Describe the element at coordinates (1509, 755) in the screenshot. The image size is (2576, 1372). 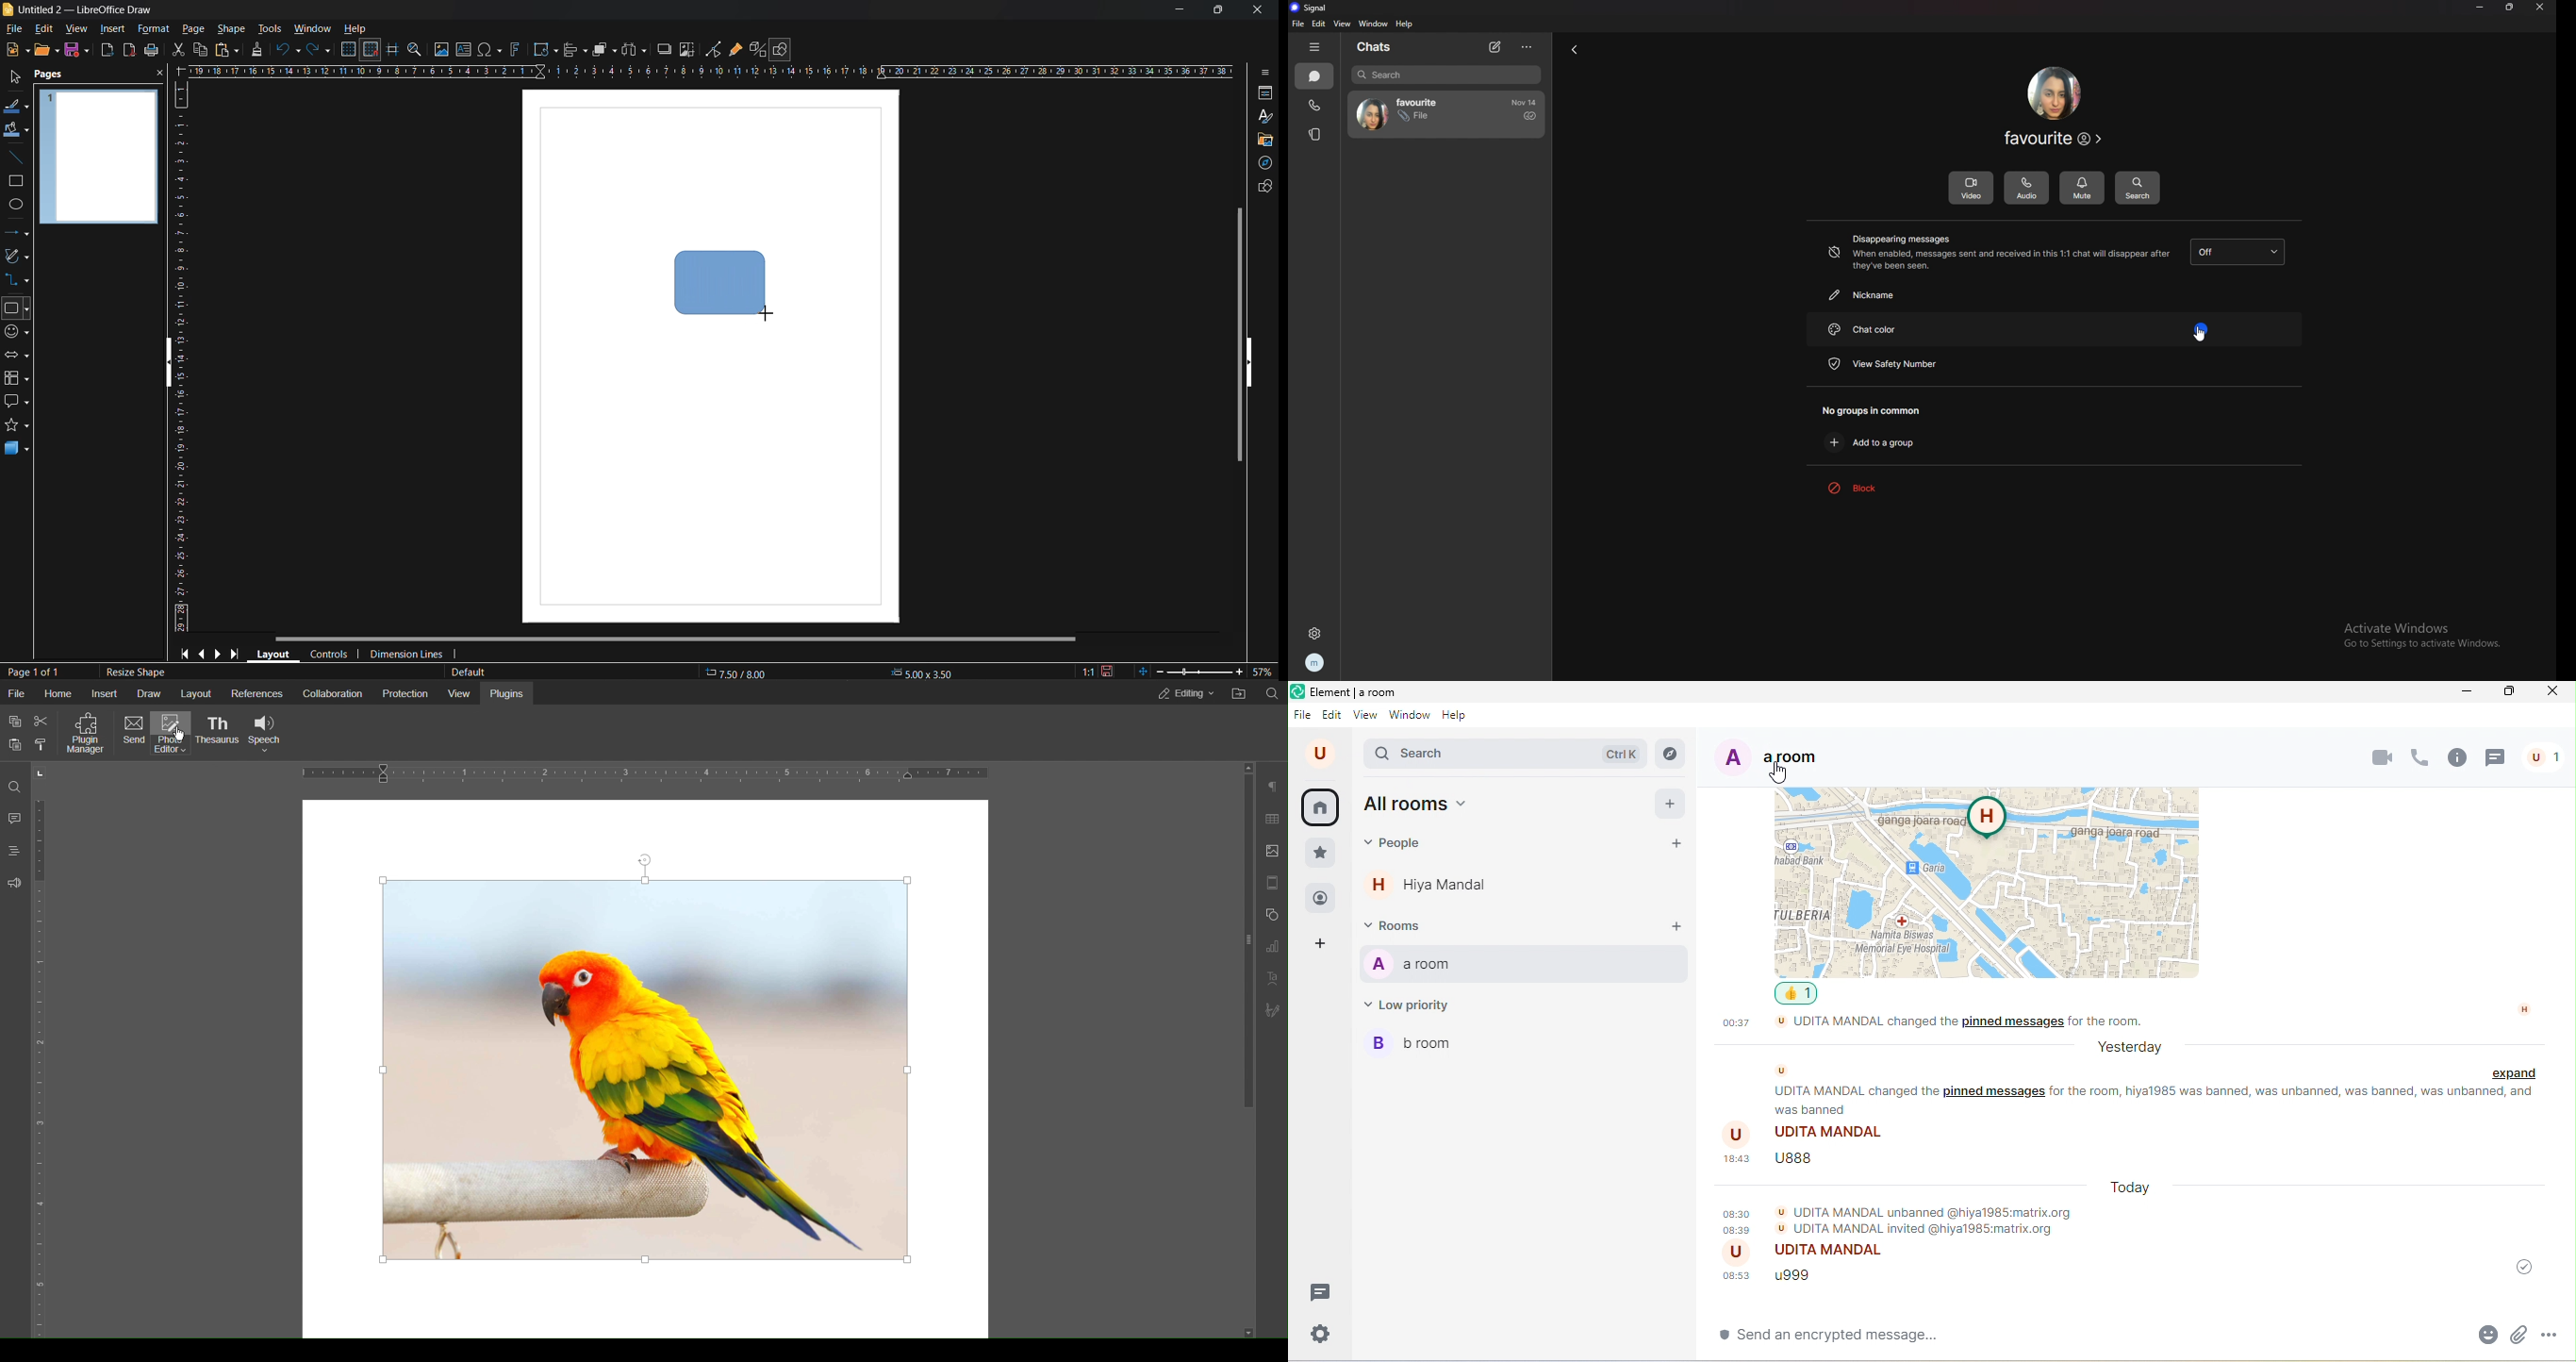
I see `search` at that location.